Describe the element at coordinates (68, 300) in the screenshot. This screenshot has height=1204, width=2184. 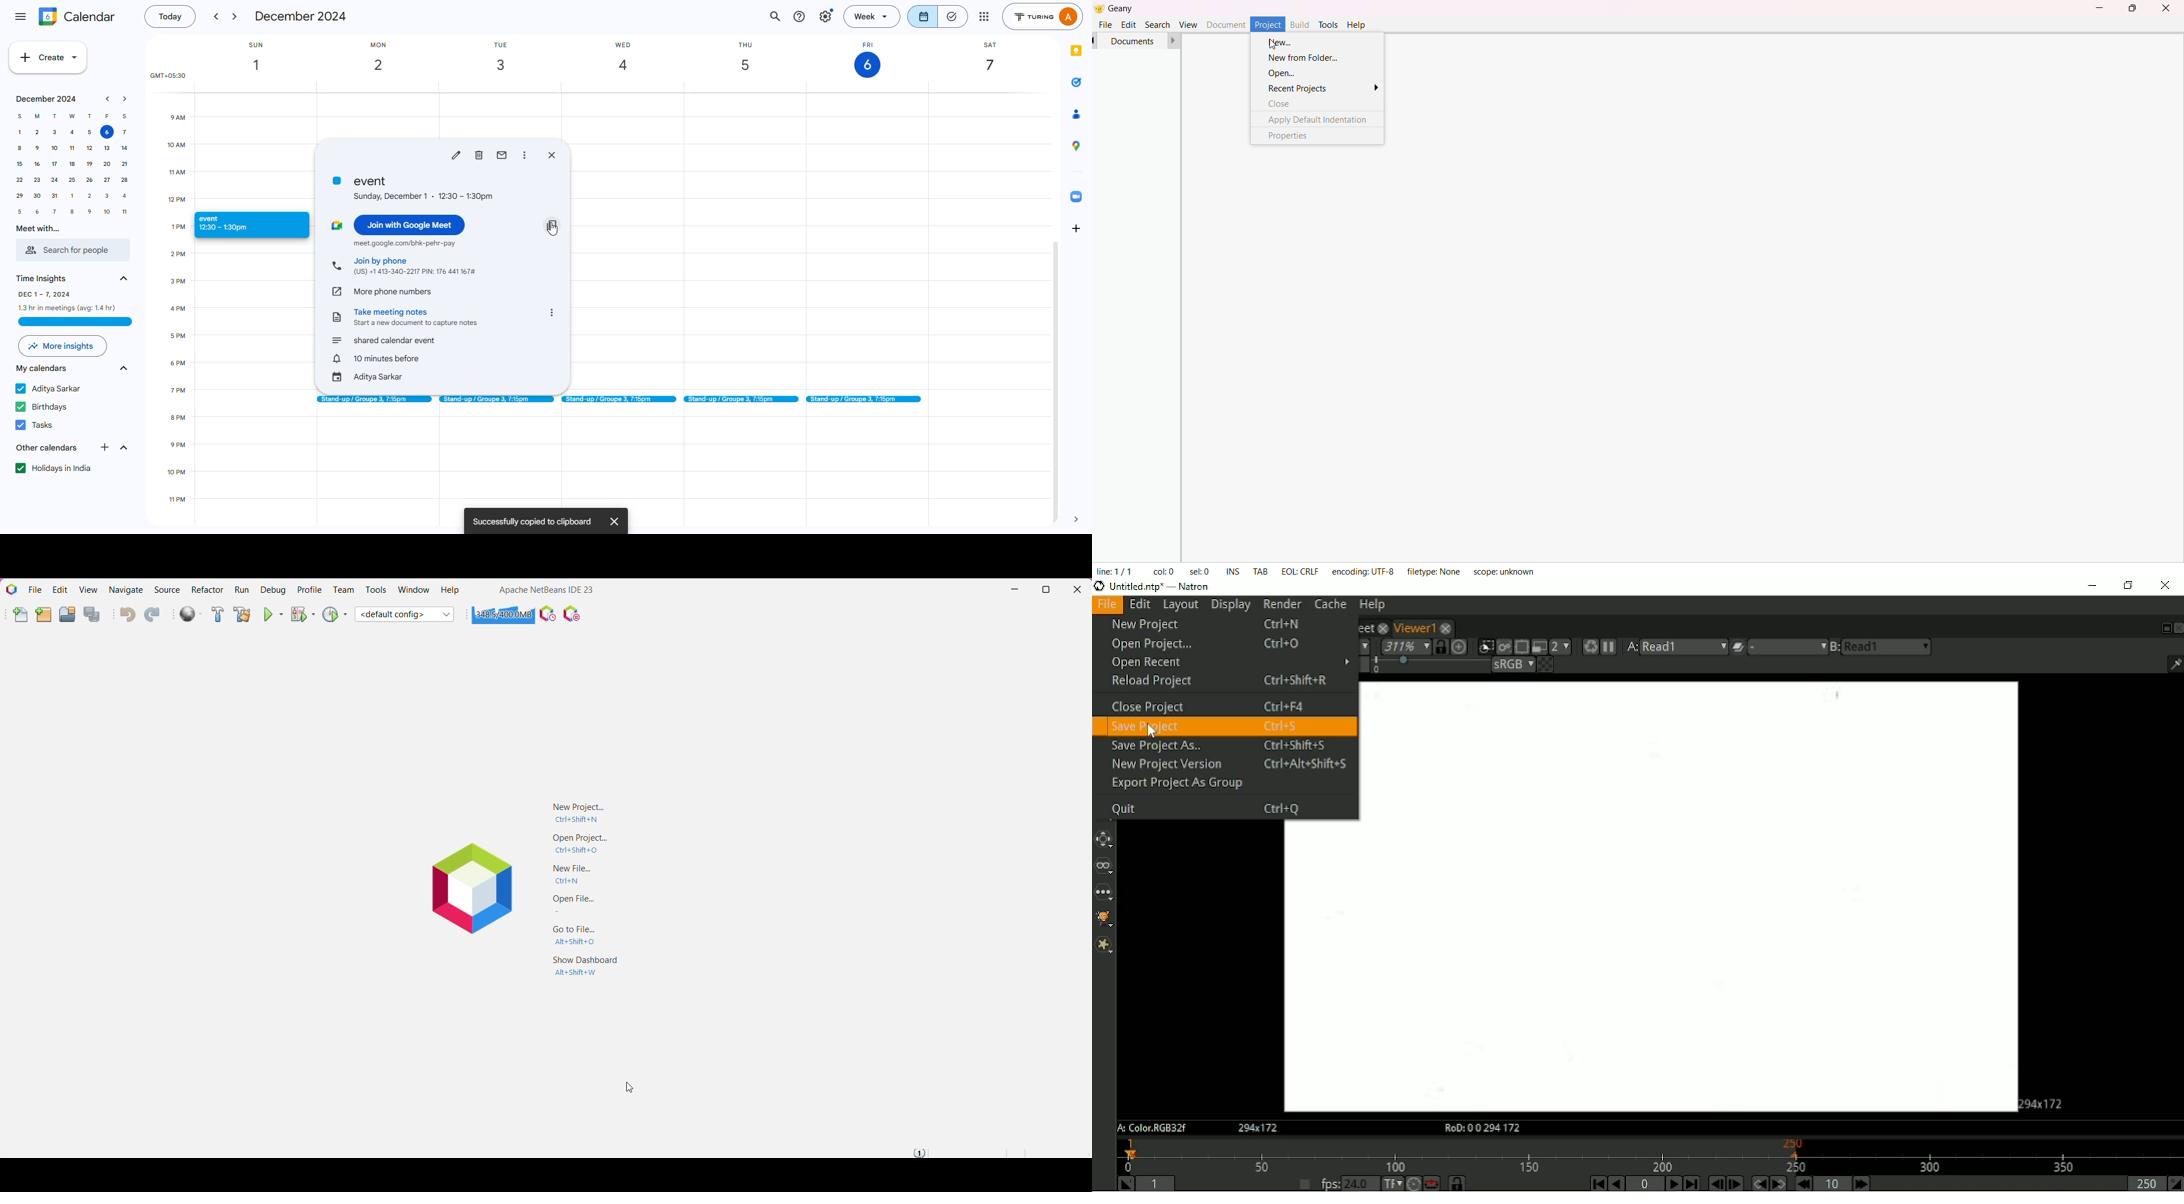
I see `time` at that location.